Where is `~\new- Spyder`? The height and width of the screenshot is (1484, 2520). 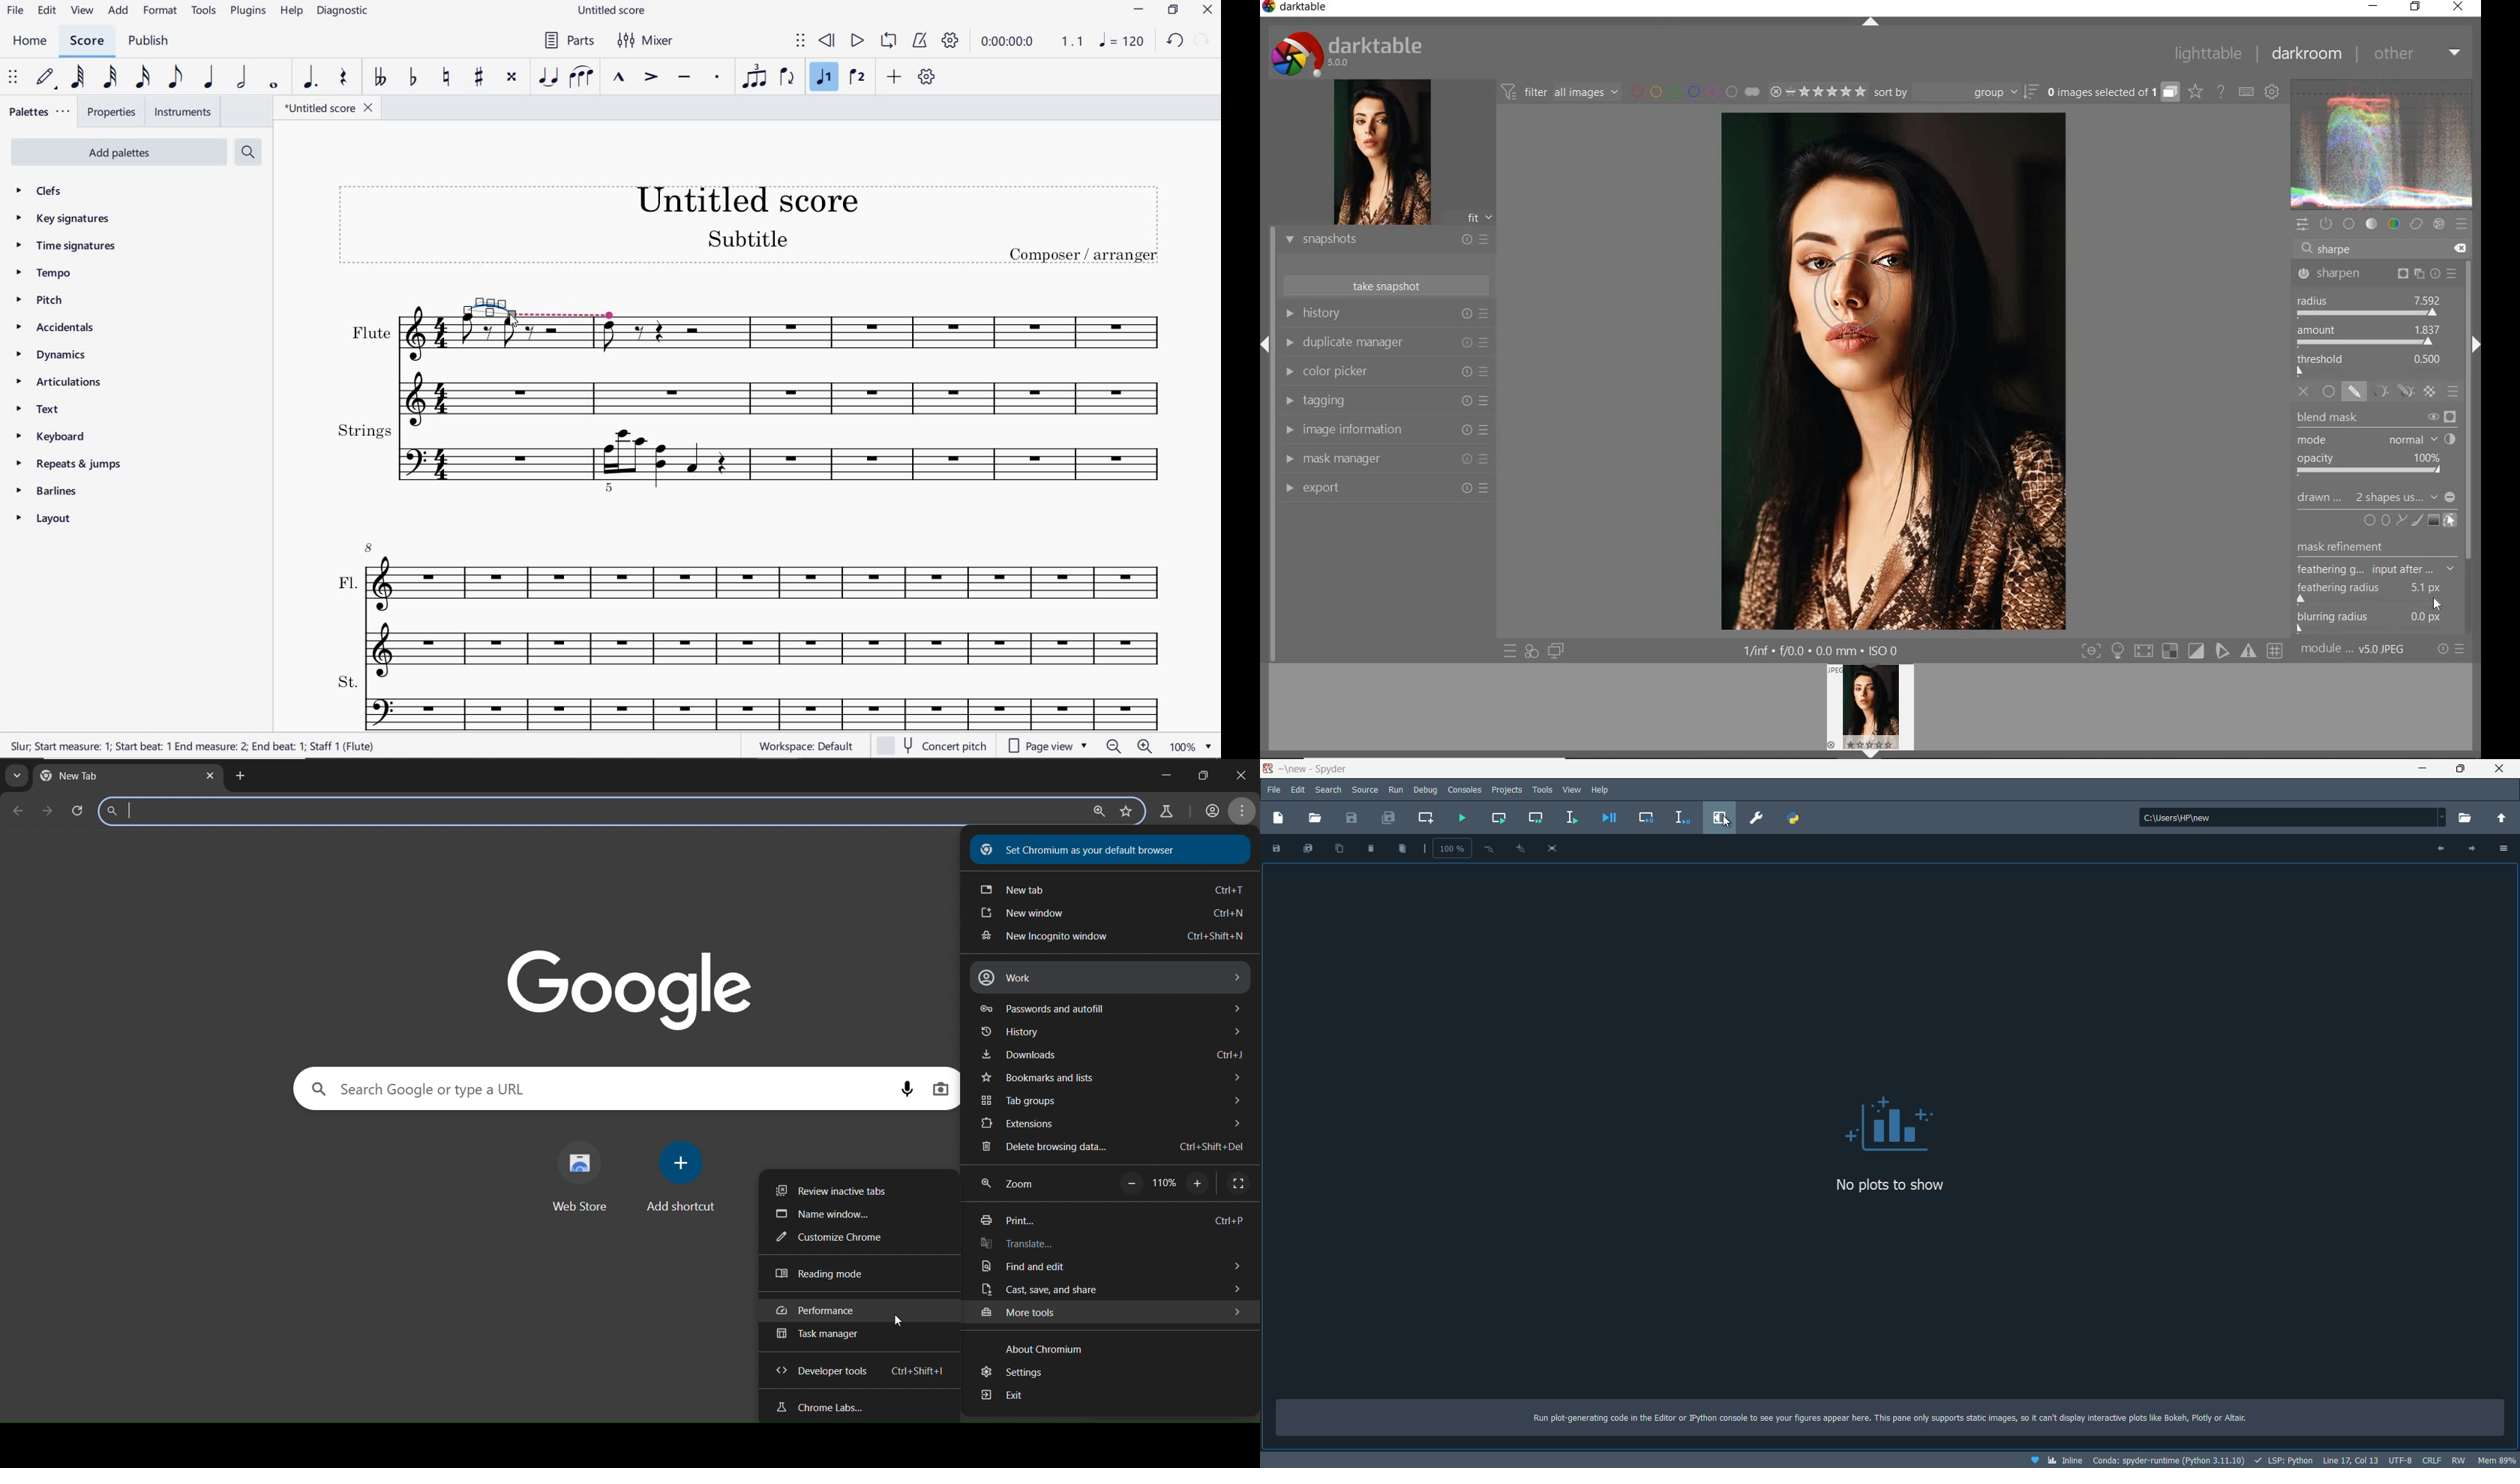
~\new- Spyder is located at coordinates (1316, 769).